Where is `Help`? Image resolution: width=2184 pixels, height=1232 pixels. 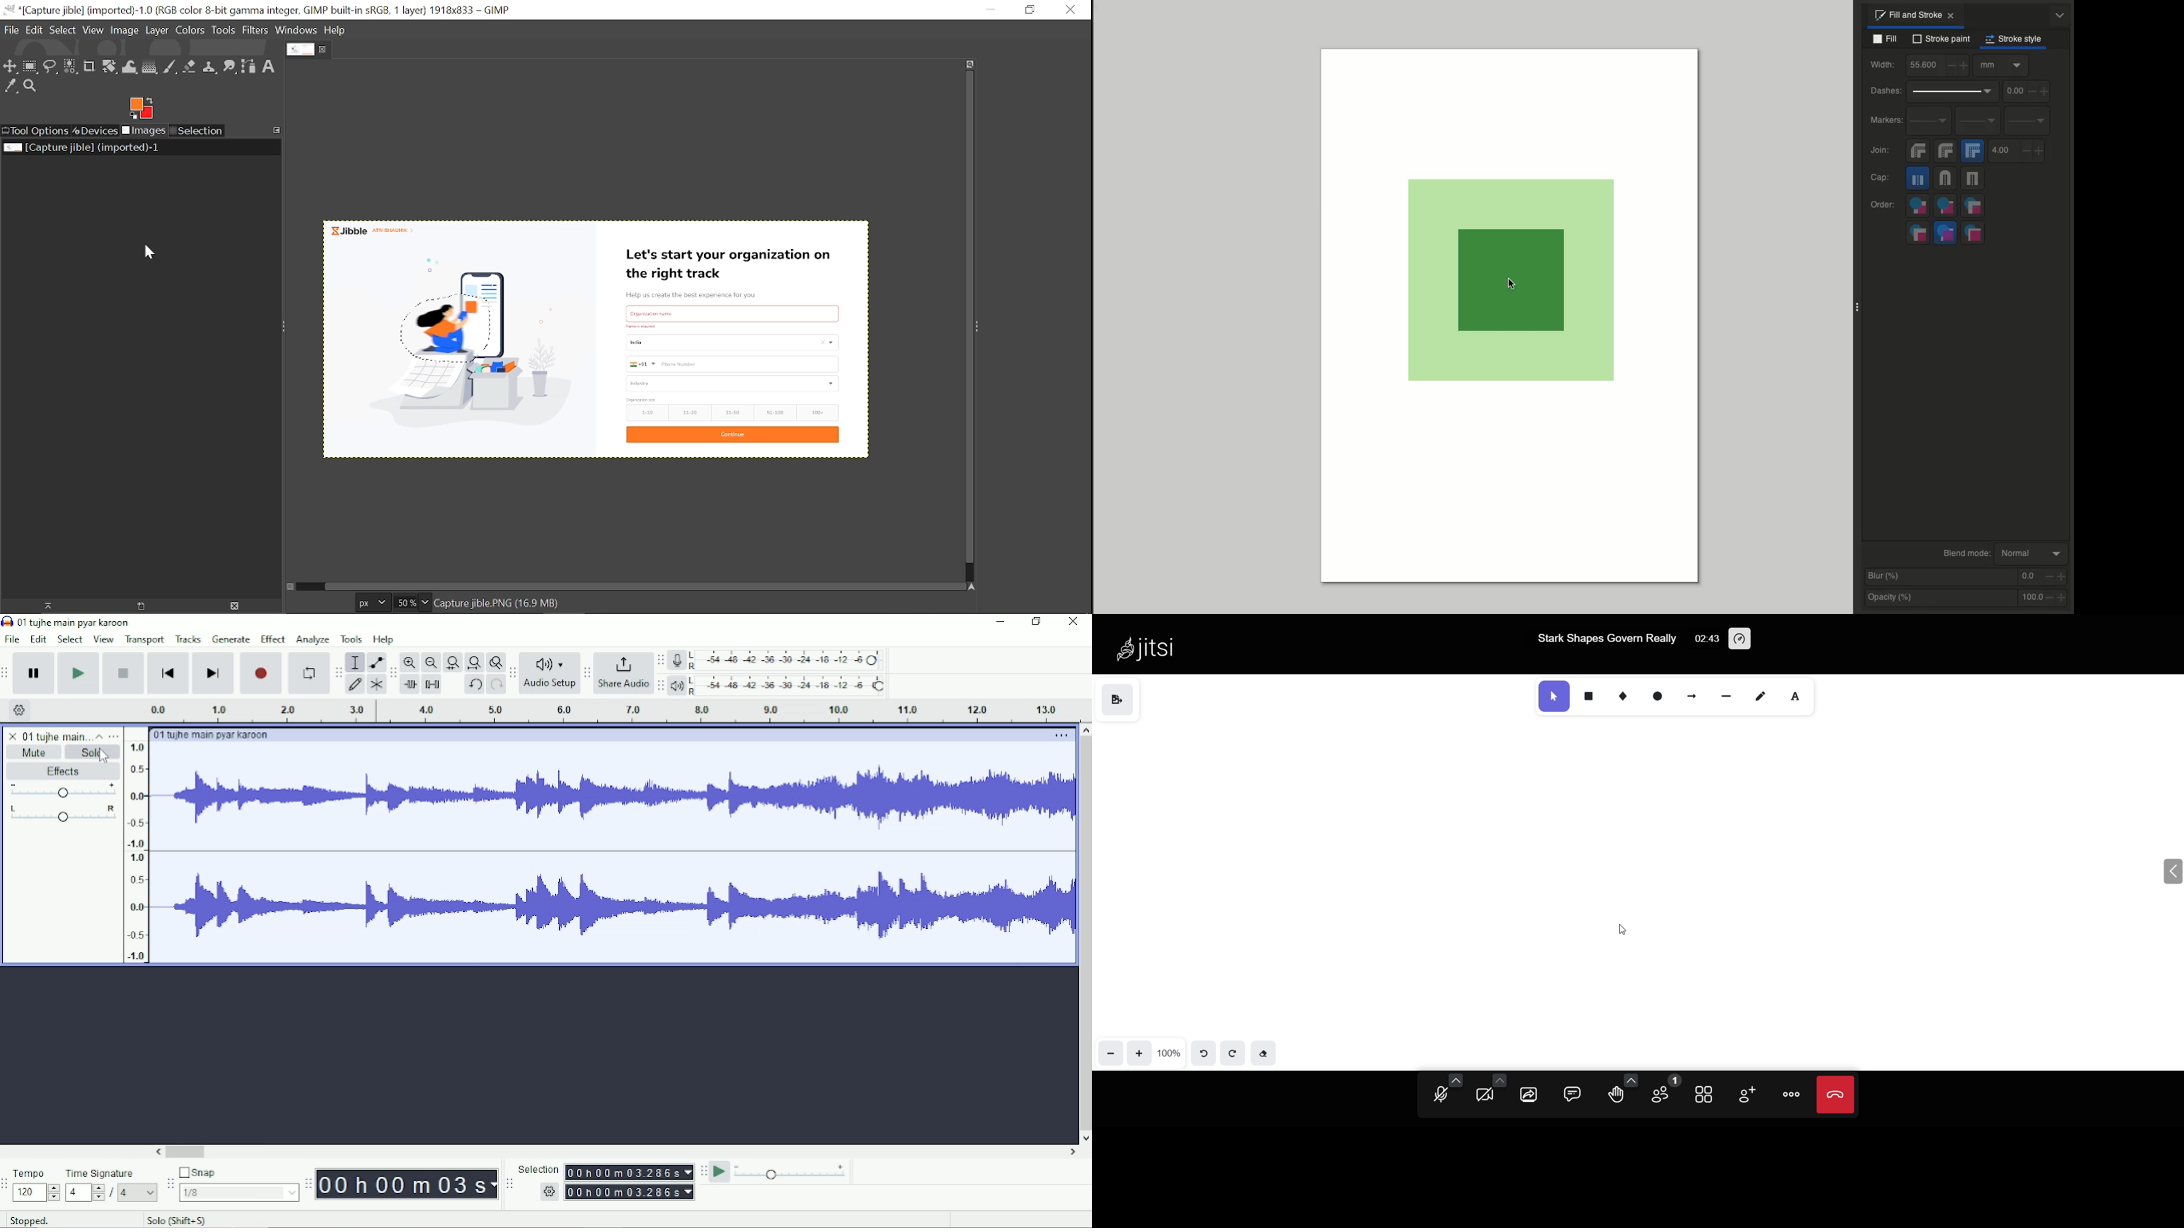
Help is located at coordinates (336, 31).